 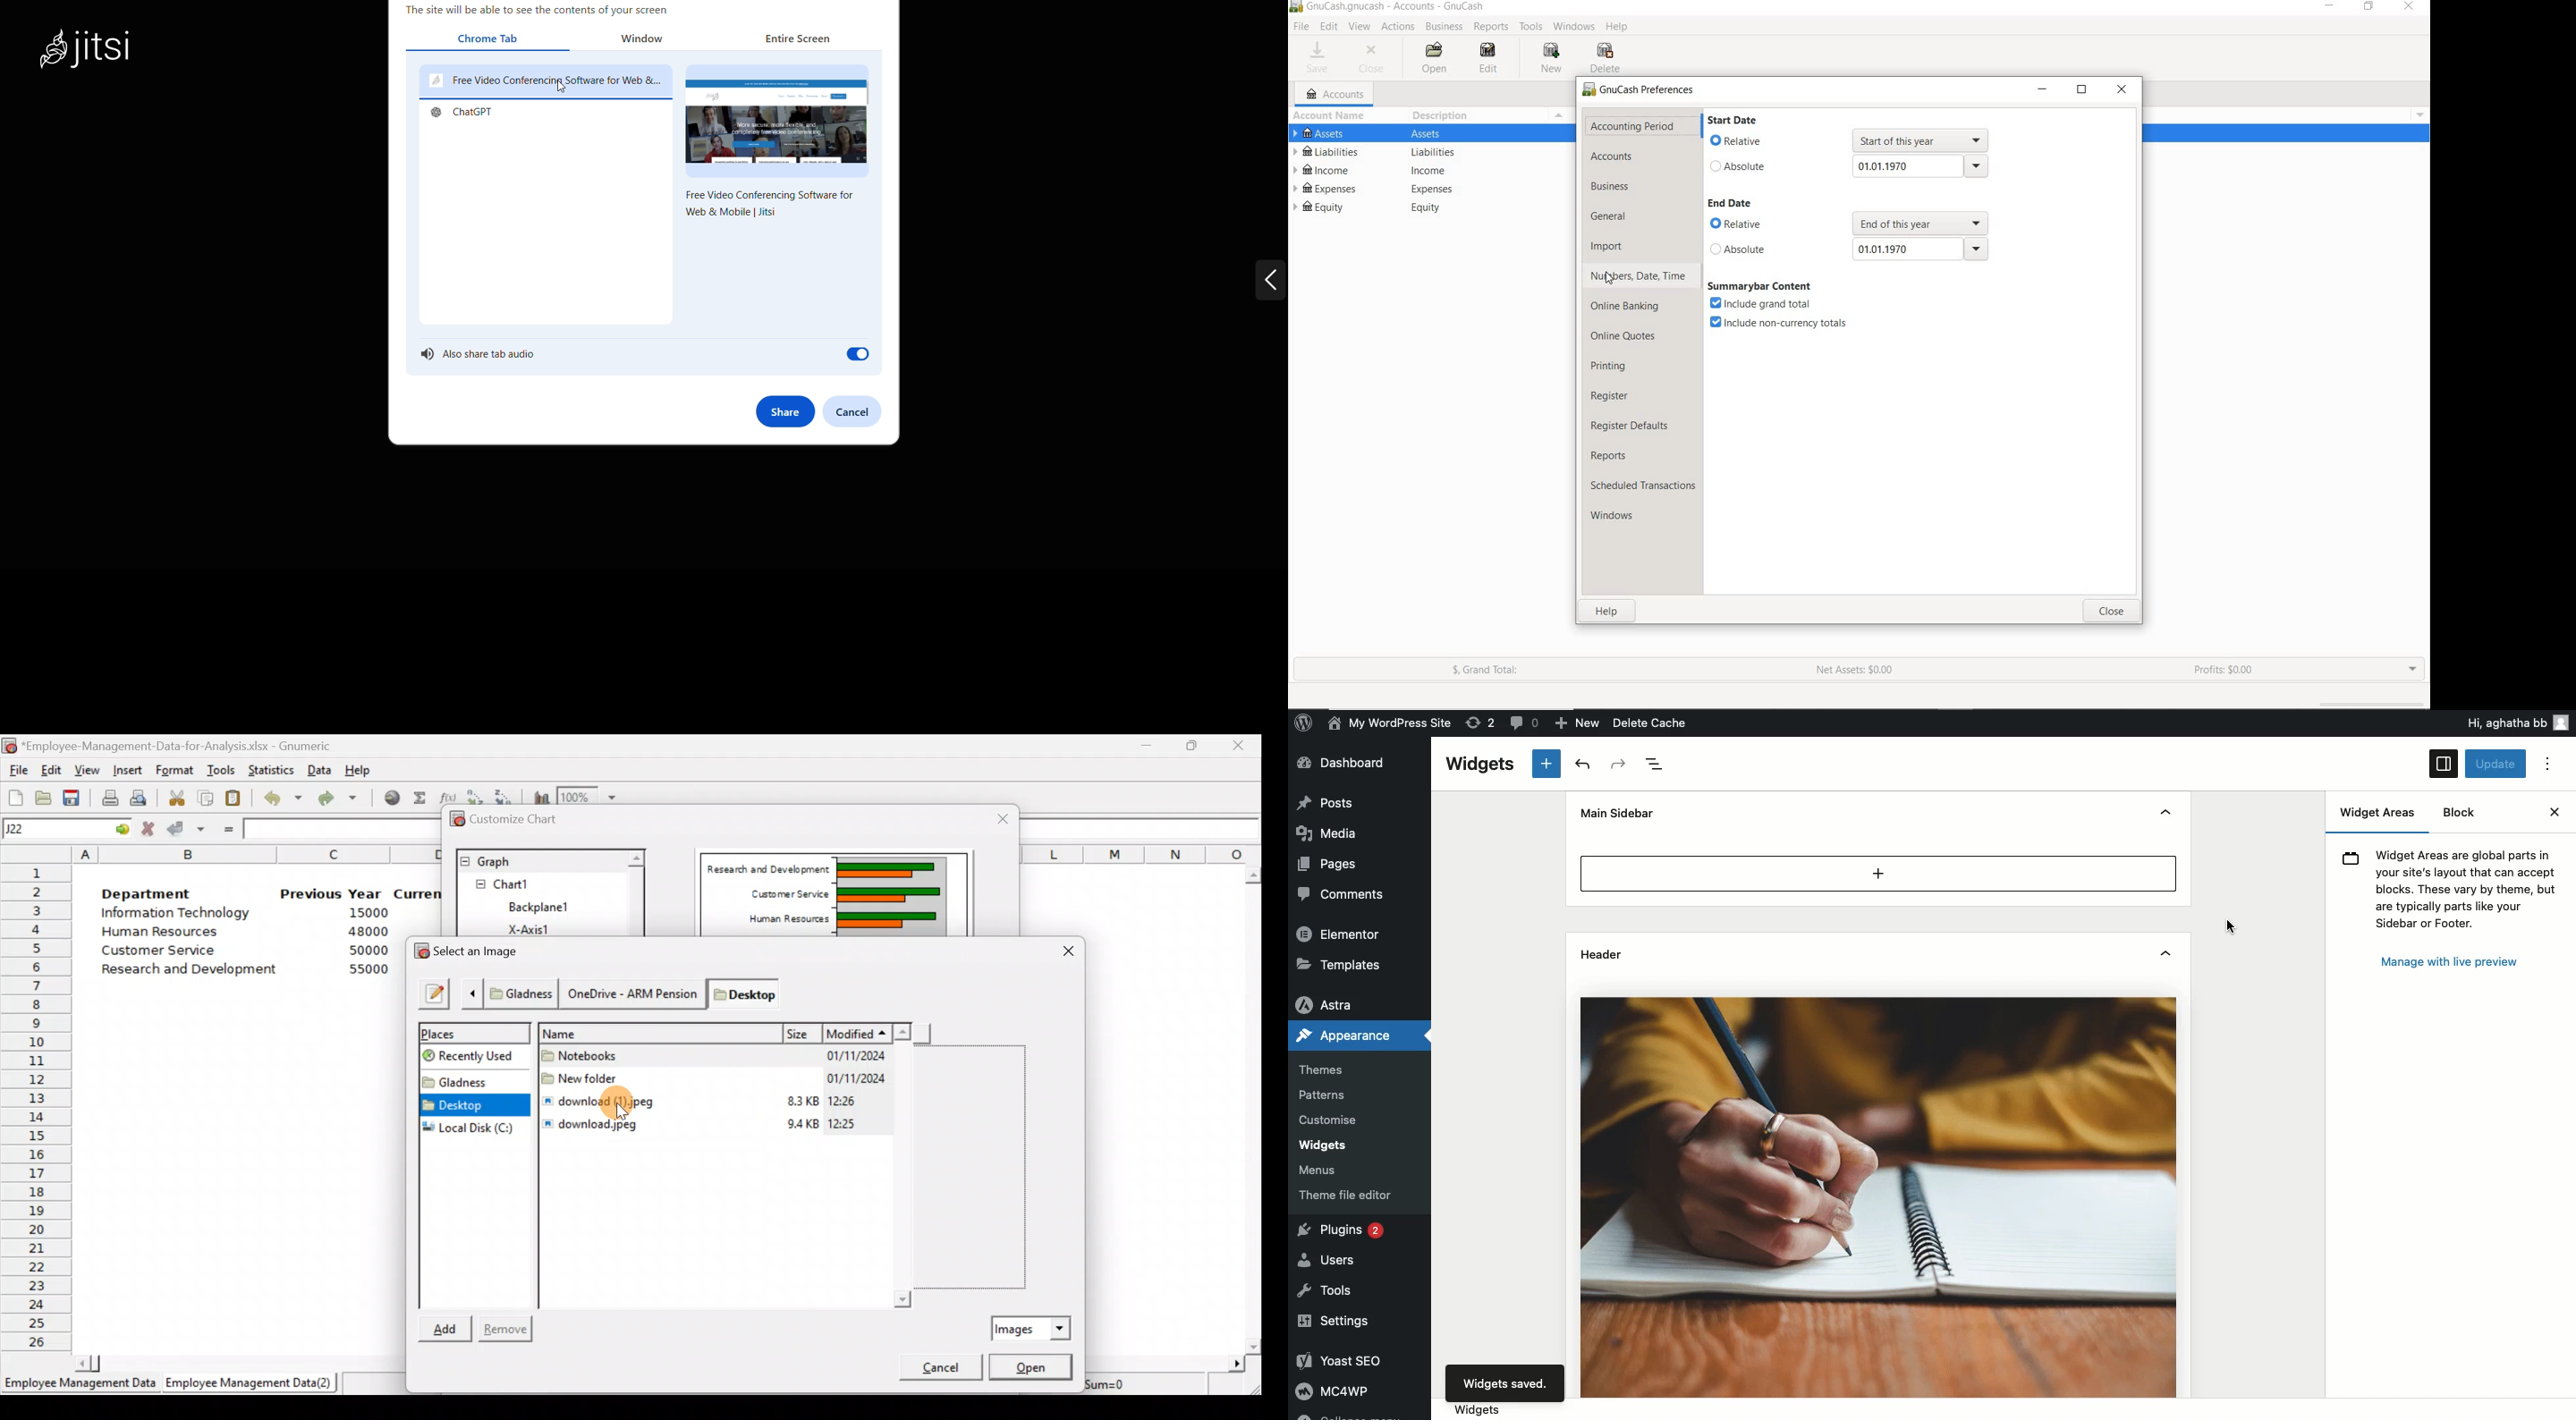 I want to click on Human Resources, so click(x=170, y=933).